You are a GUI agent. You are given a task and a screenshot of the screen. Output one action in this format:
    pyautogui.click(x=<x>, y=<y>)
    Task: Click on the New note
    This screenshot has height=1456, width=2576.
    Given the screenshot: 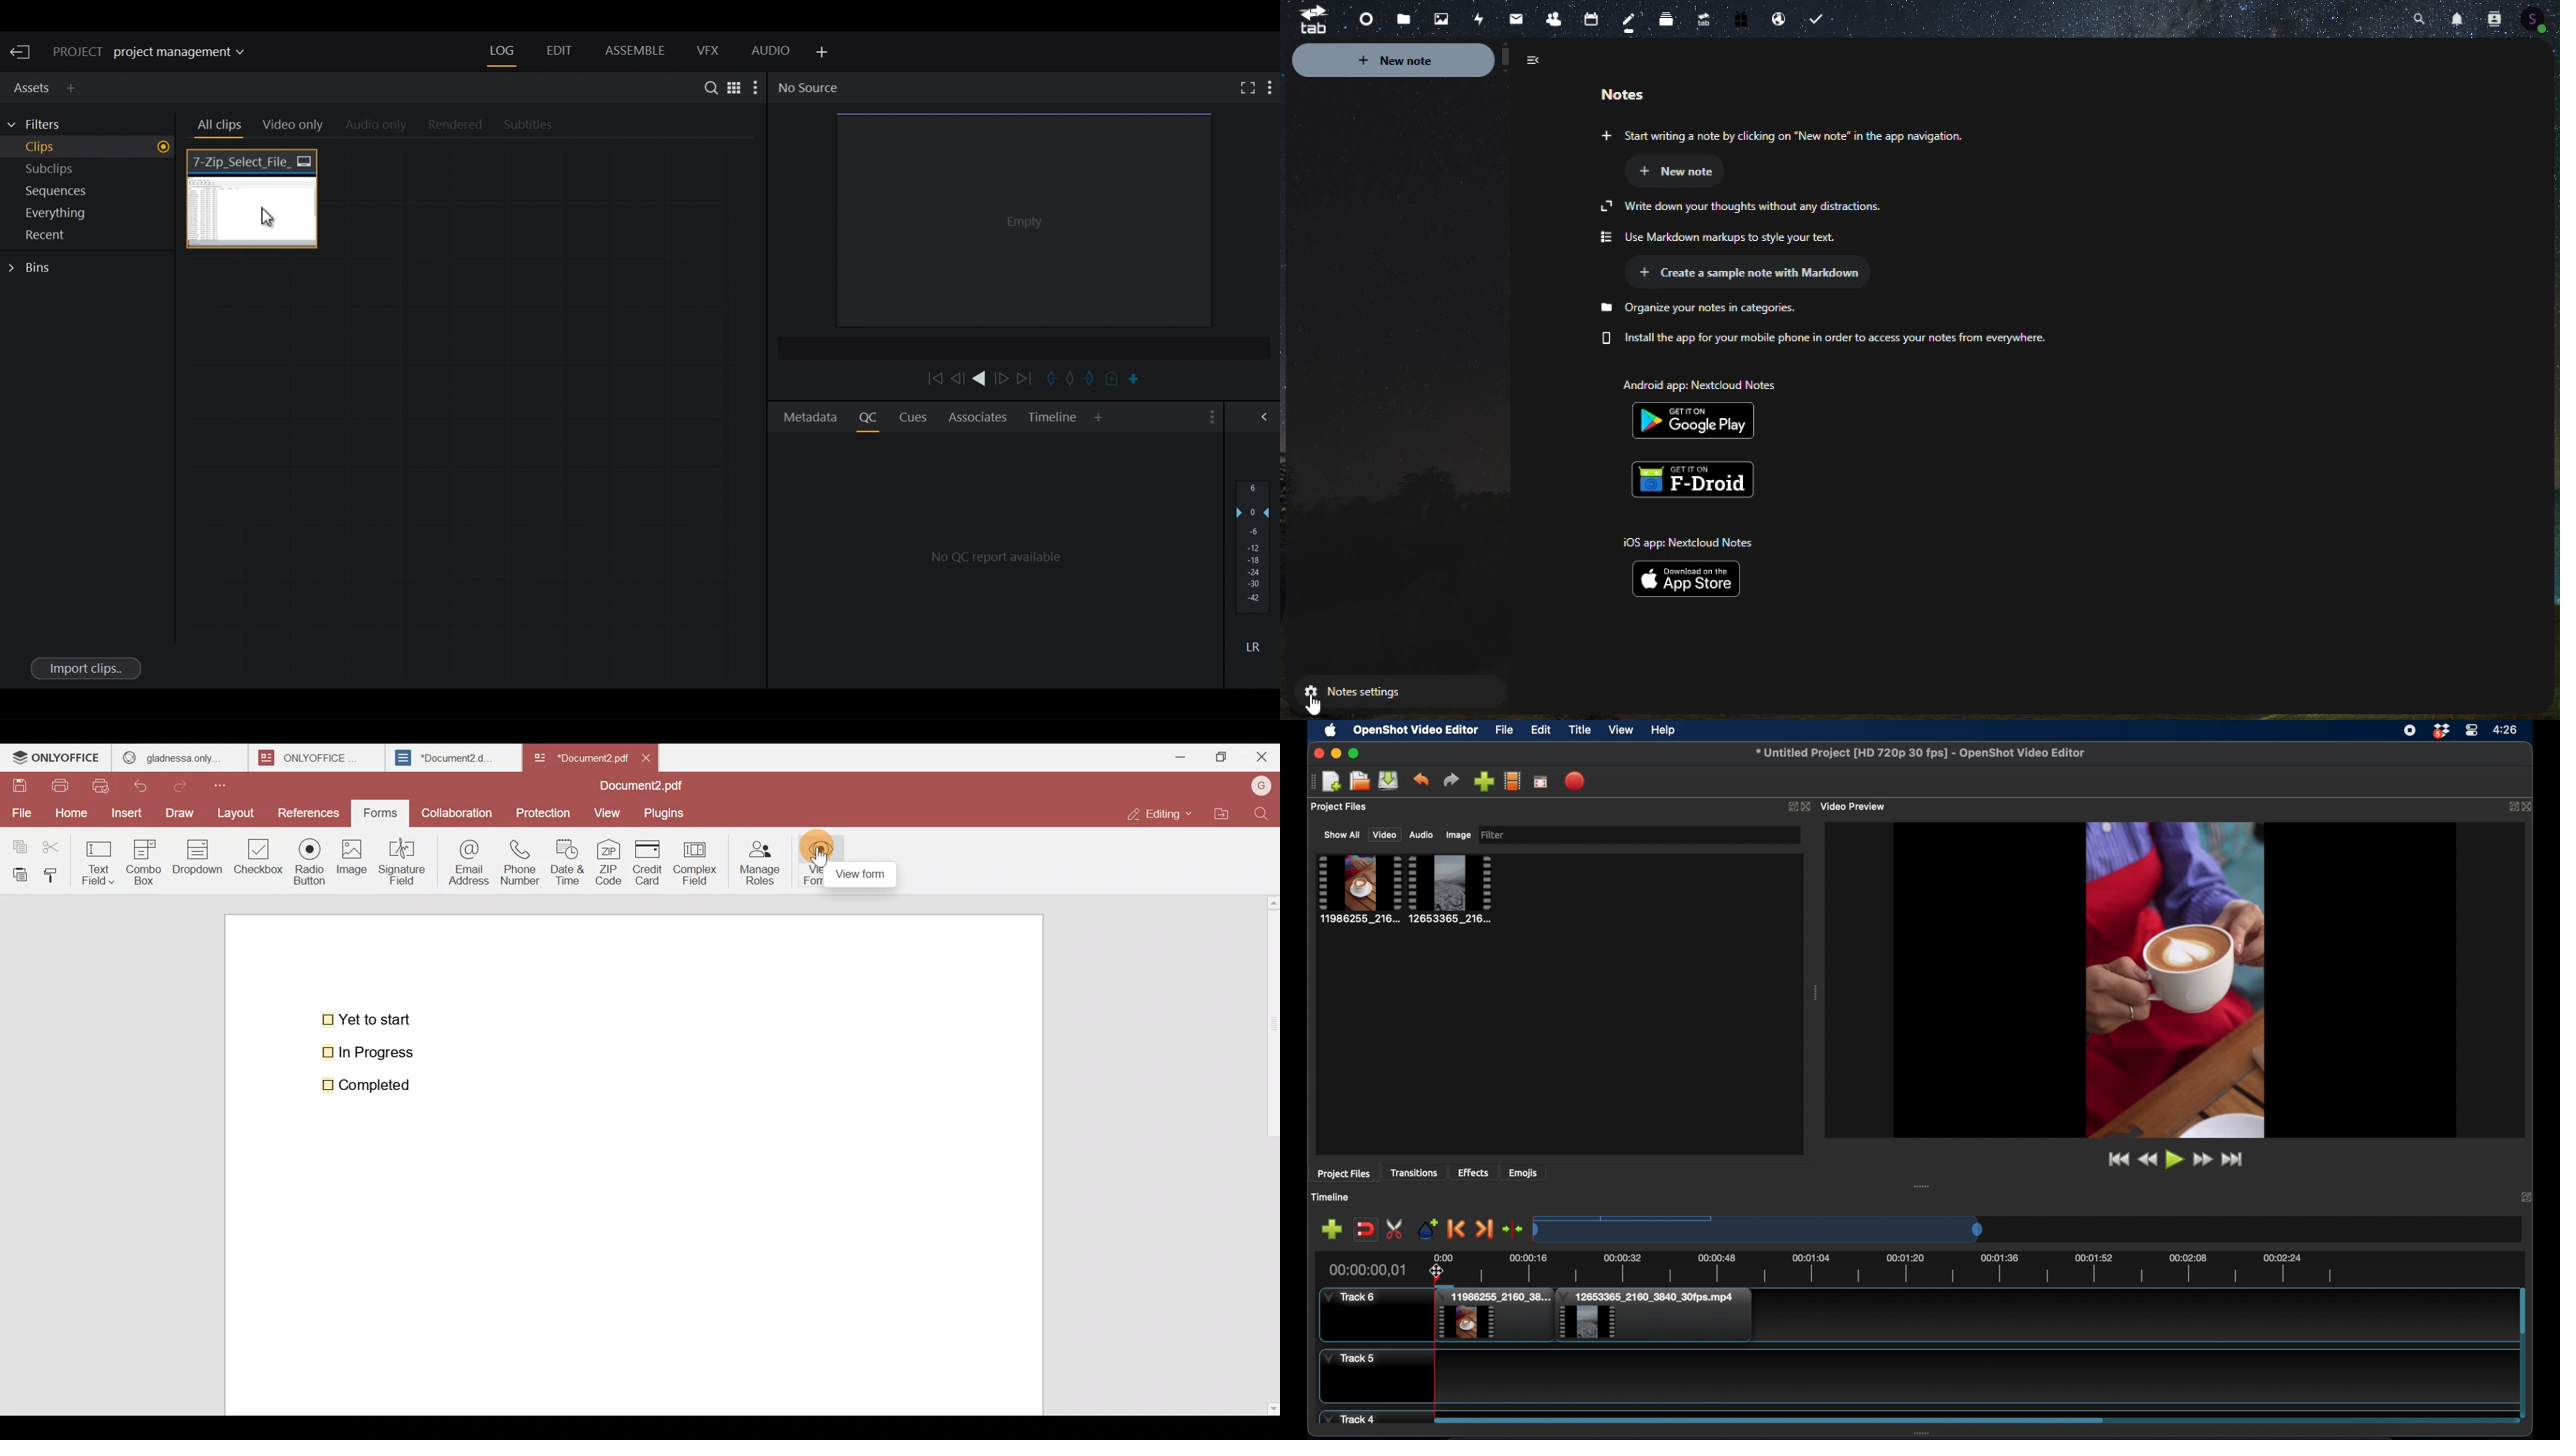 What is the action you would take?
    pyautogui.click(x=1691, y=172)
    